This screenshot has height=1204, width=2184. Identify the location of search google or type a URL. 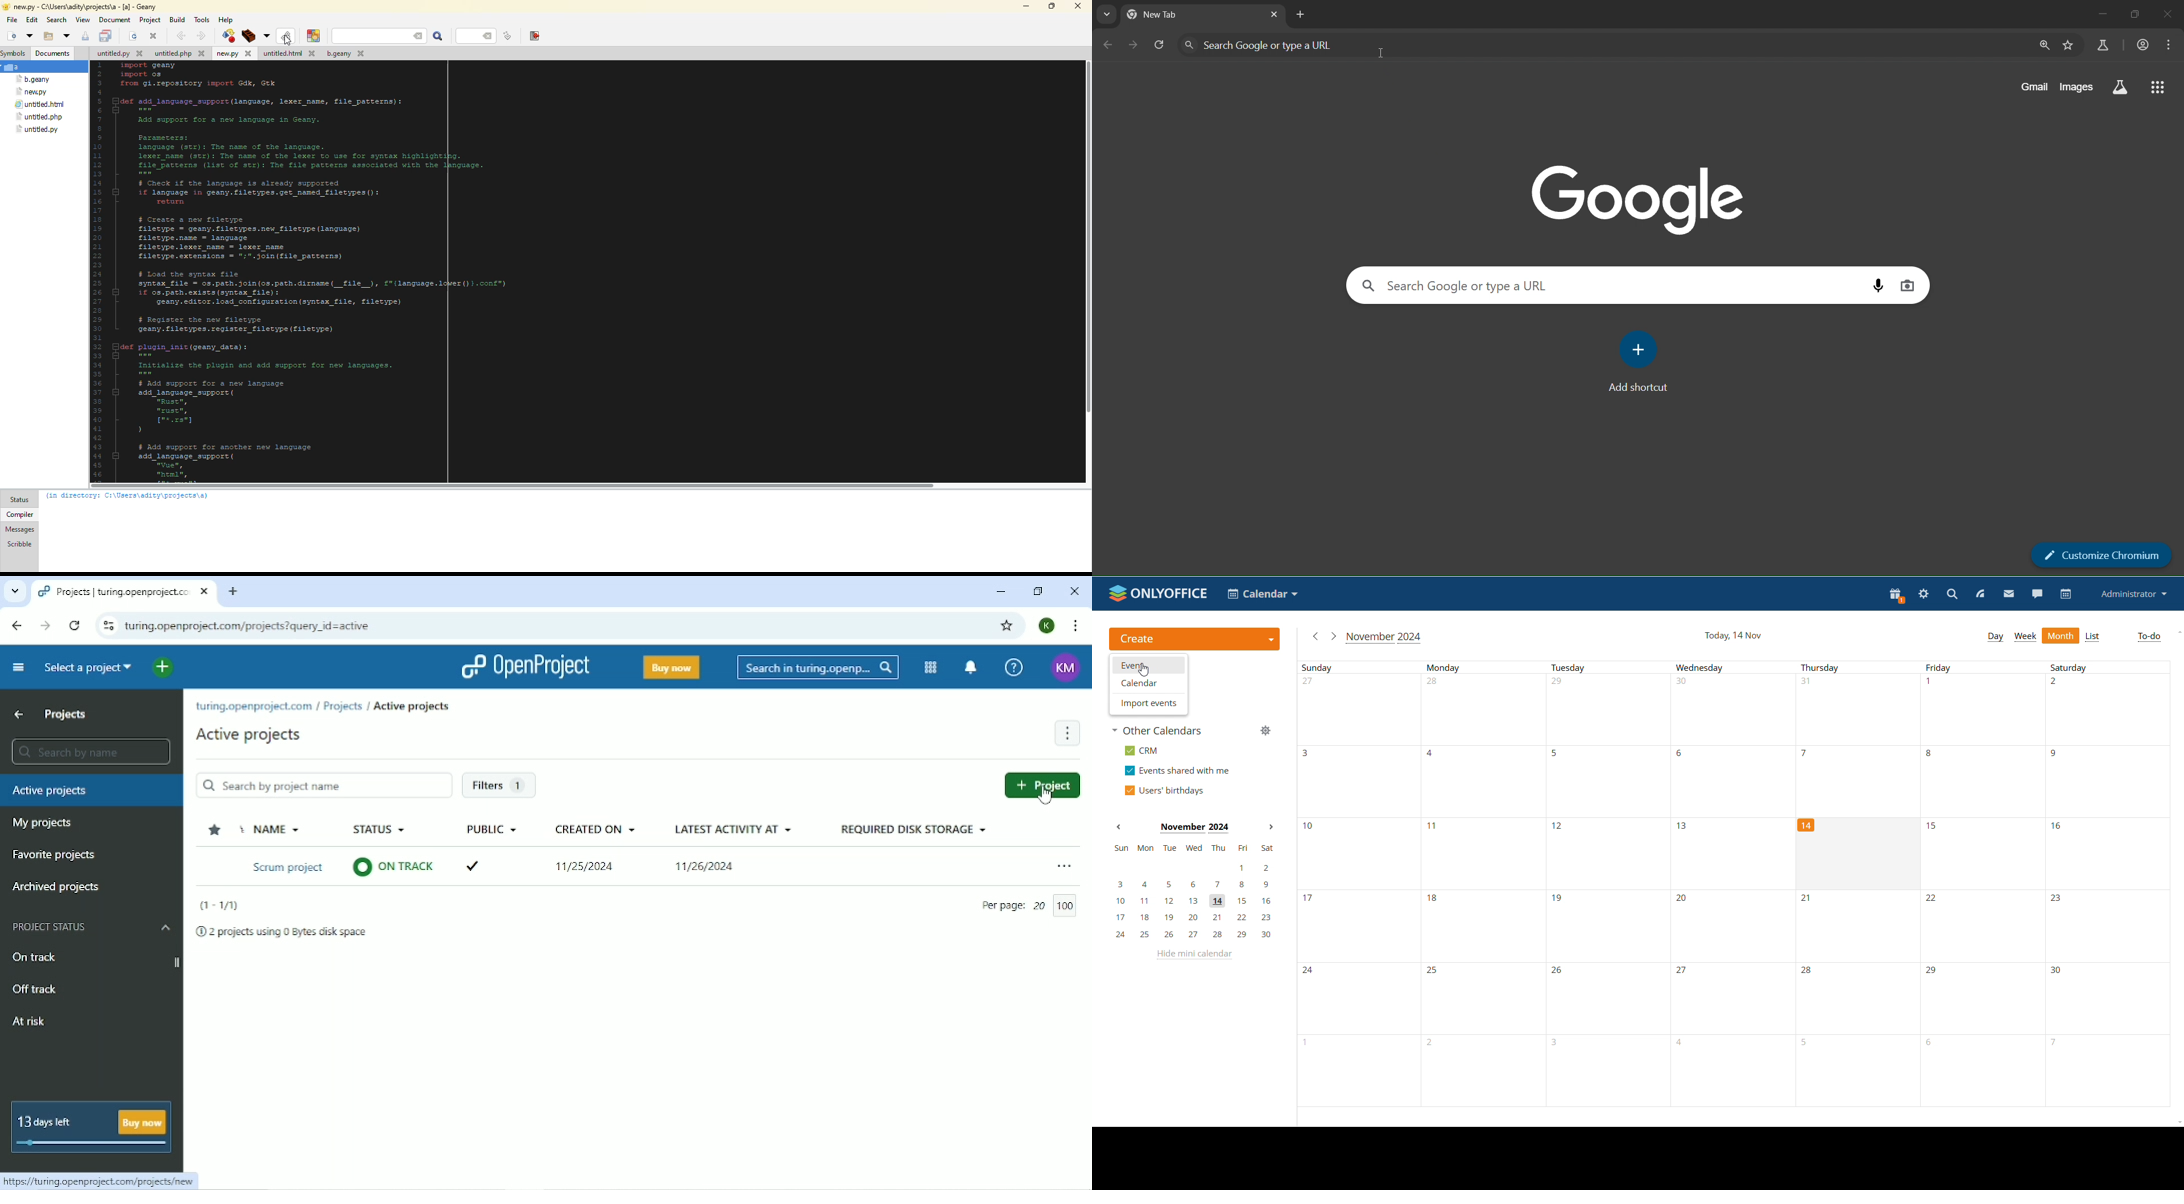
(1614, 284).